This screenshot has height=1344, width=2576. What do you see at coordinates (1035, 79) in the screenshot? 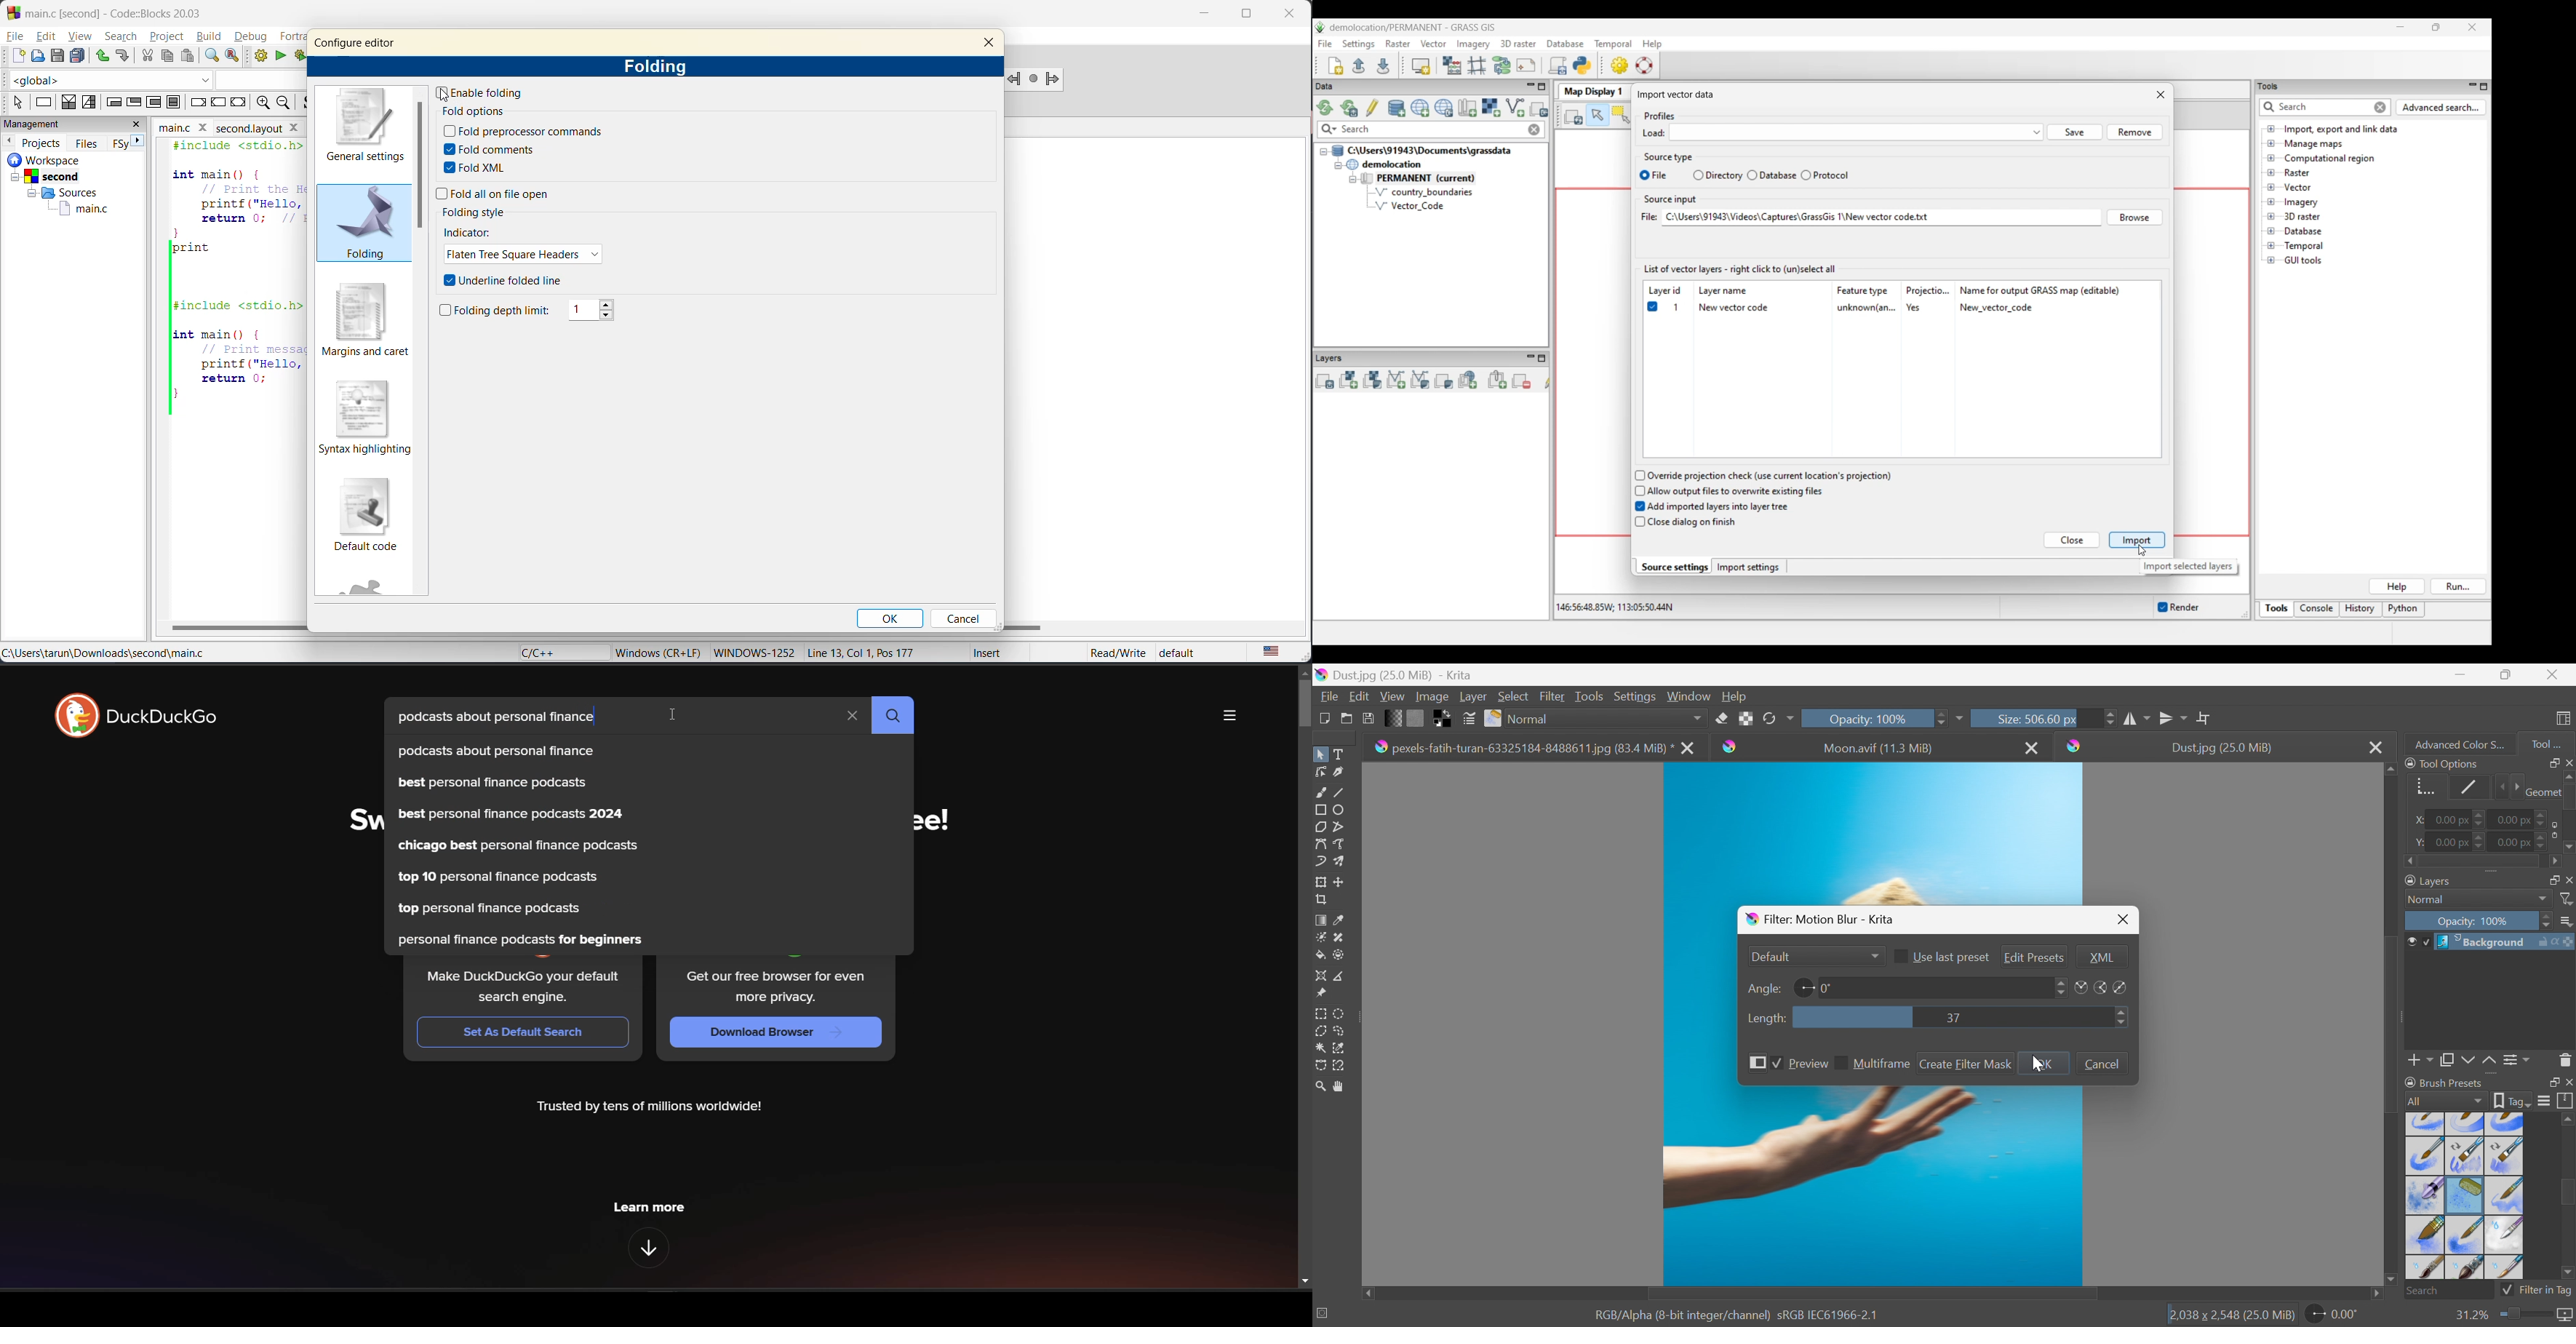
I see `last jump` at bounding box center [1035, 79].